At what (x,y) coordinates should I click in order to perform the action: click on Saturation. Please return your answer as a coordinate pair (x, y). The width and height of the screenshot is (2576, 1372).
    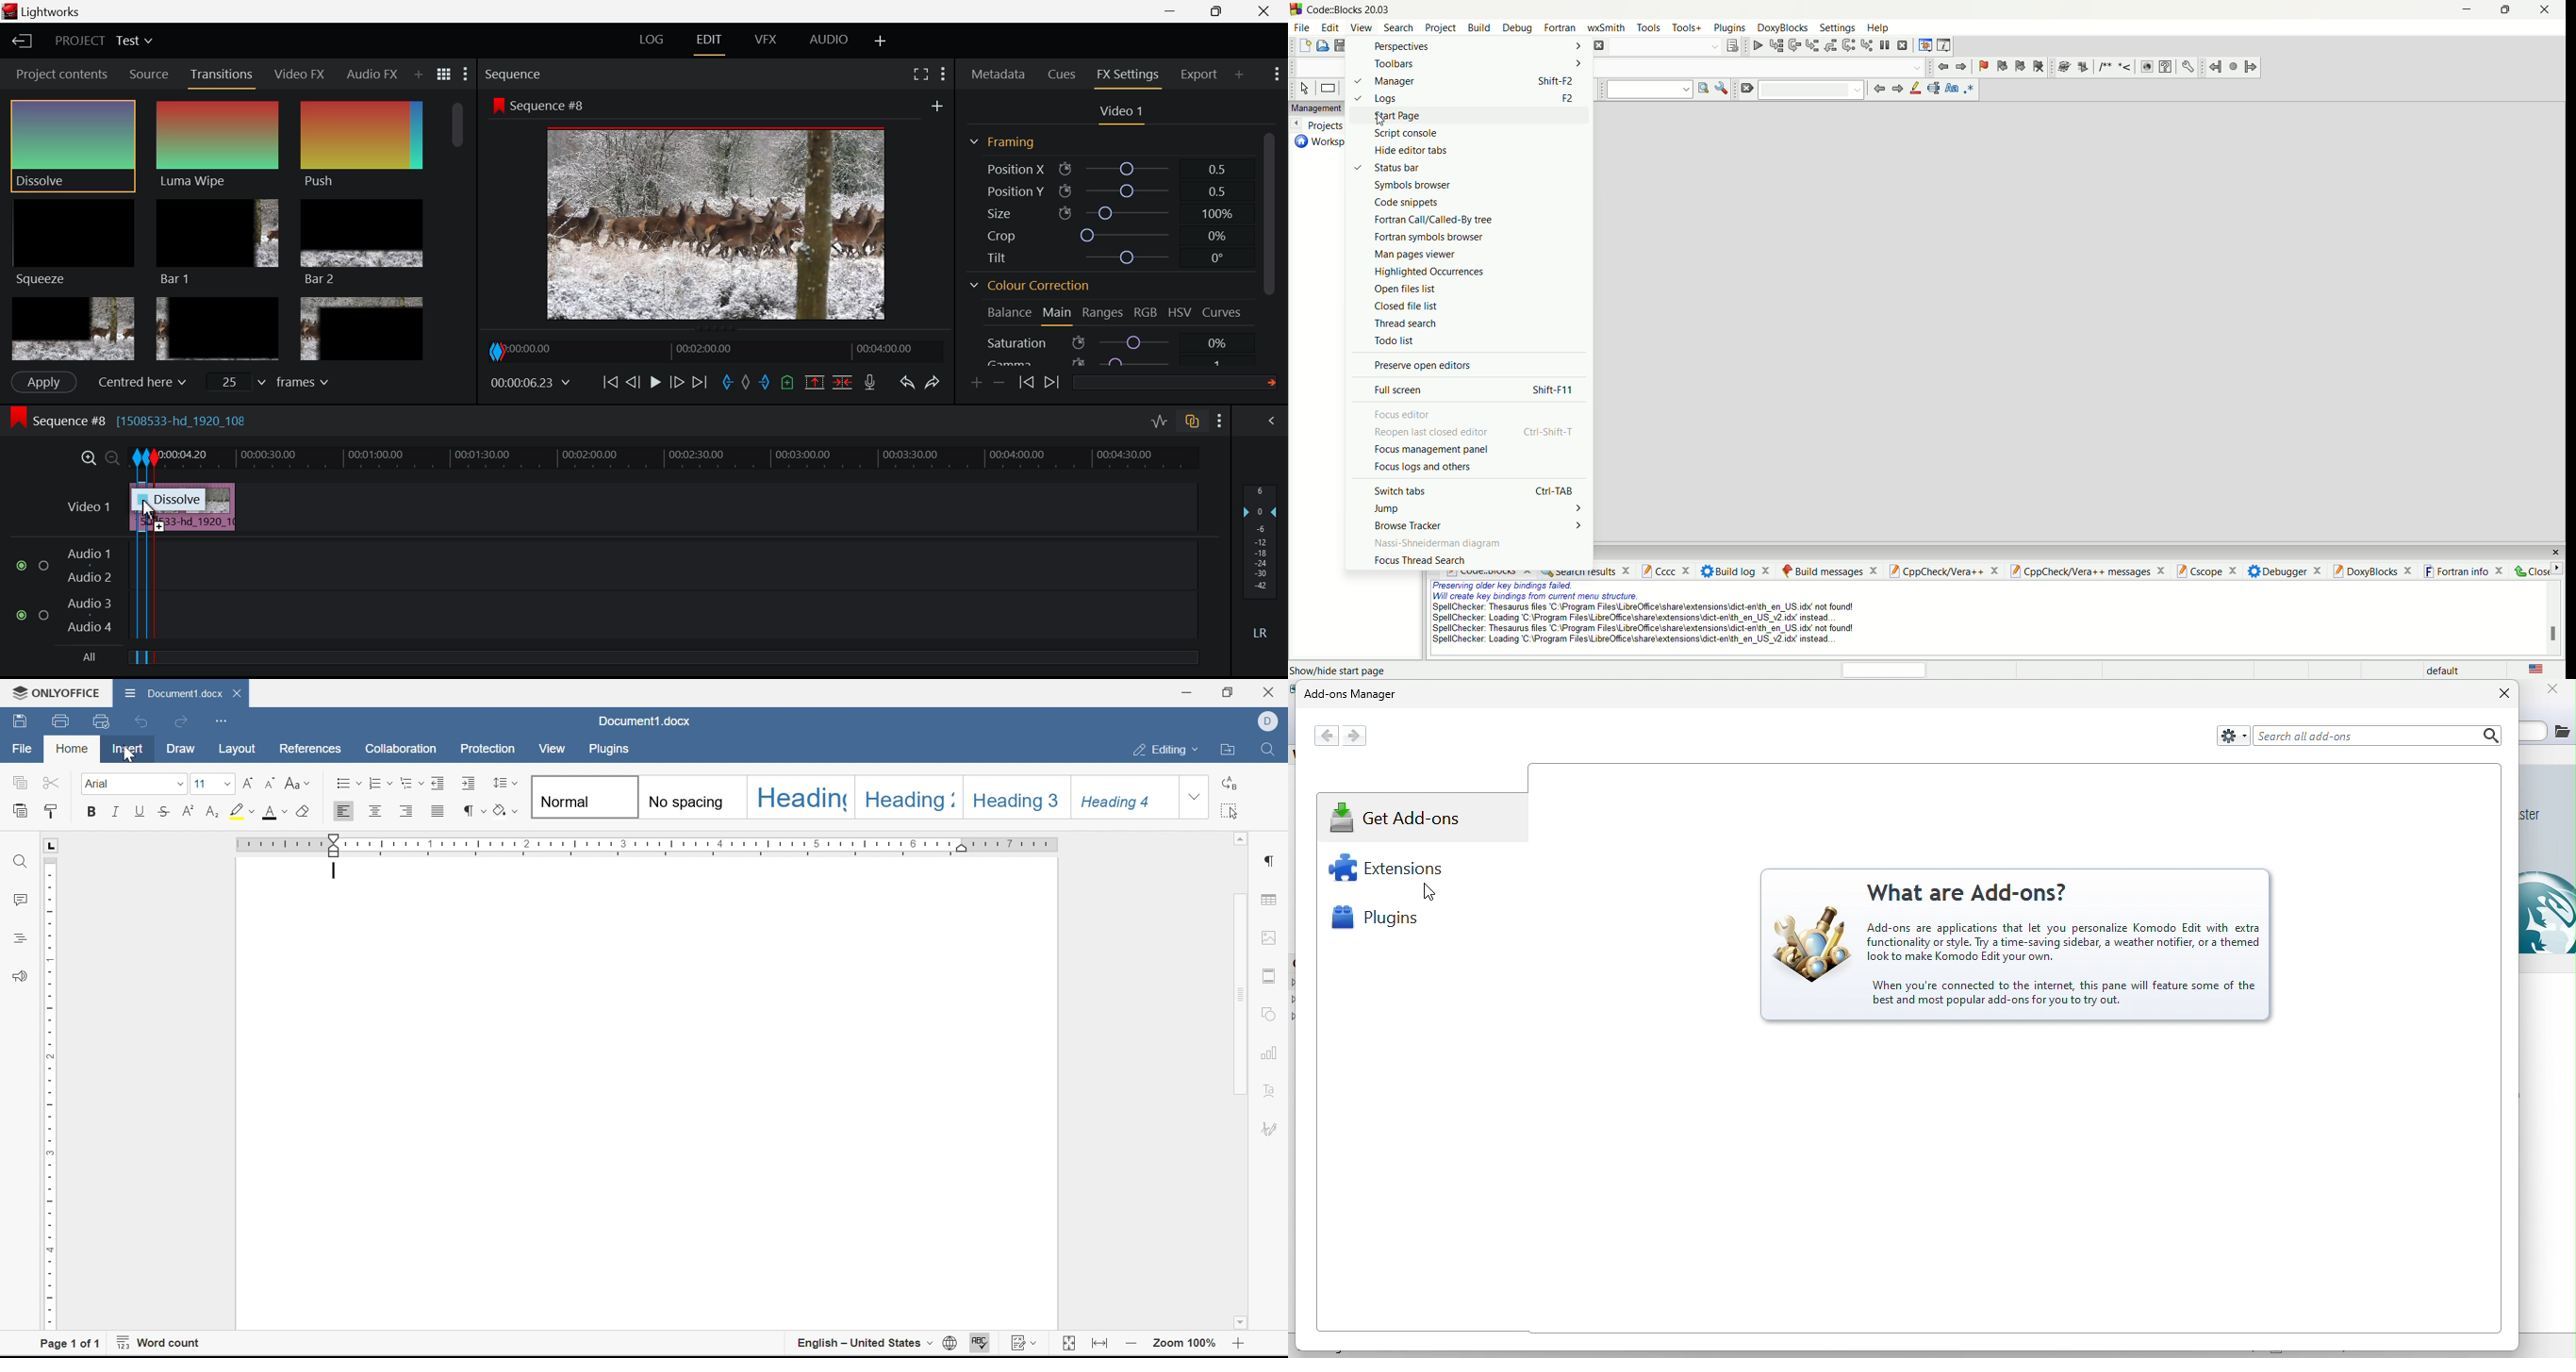
    Looking at the image, I should click on (1110, 342).